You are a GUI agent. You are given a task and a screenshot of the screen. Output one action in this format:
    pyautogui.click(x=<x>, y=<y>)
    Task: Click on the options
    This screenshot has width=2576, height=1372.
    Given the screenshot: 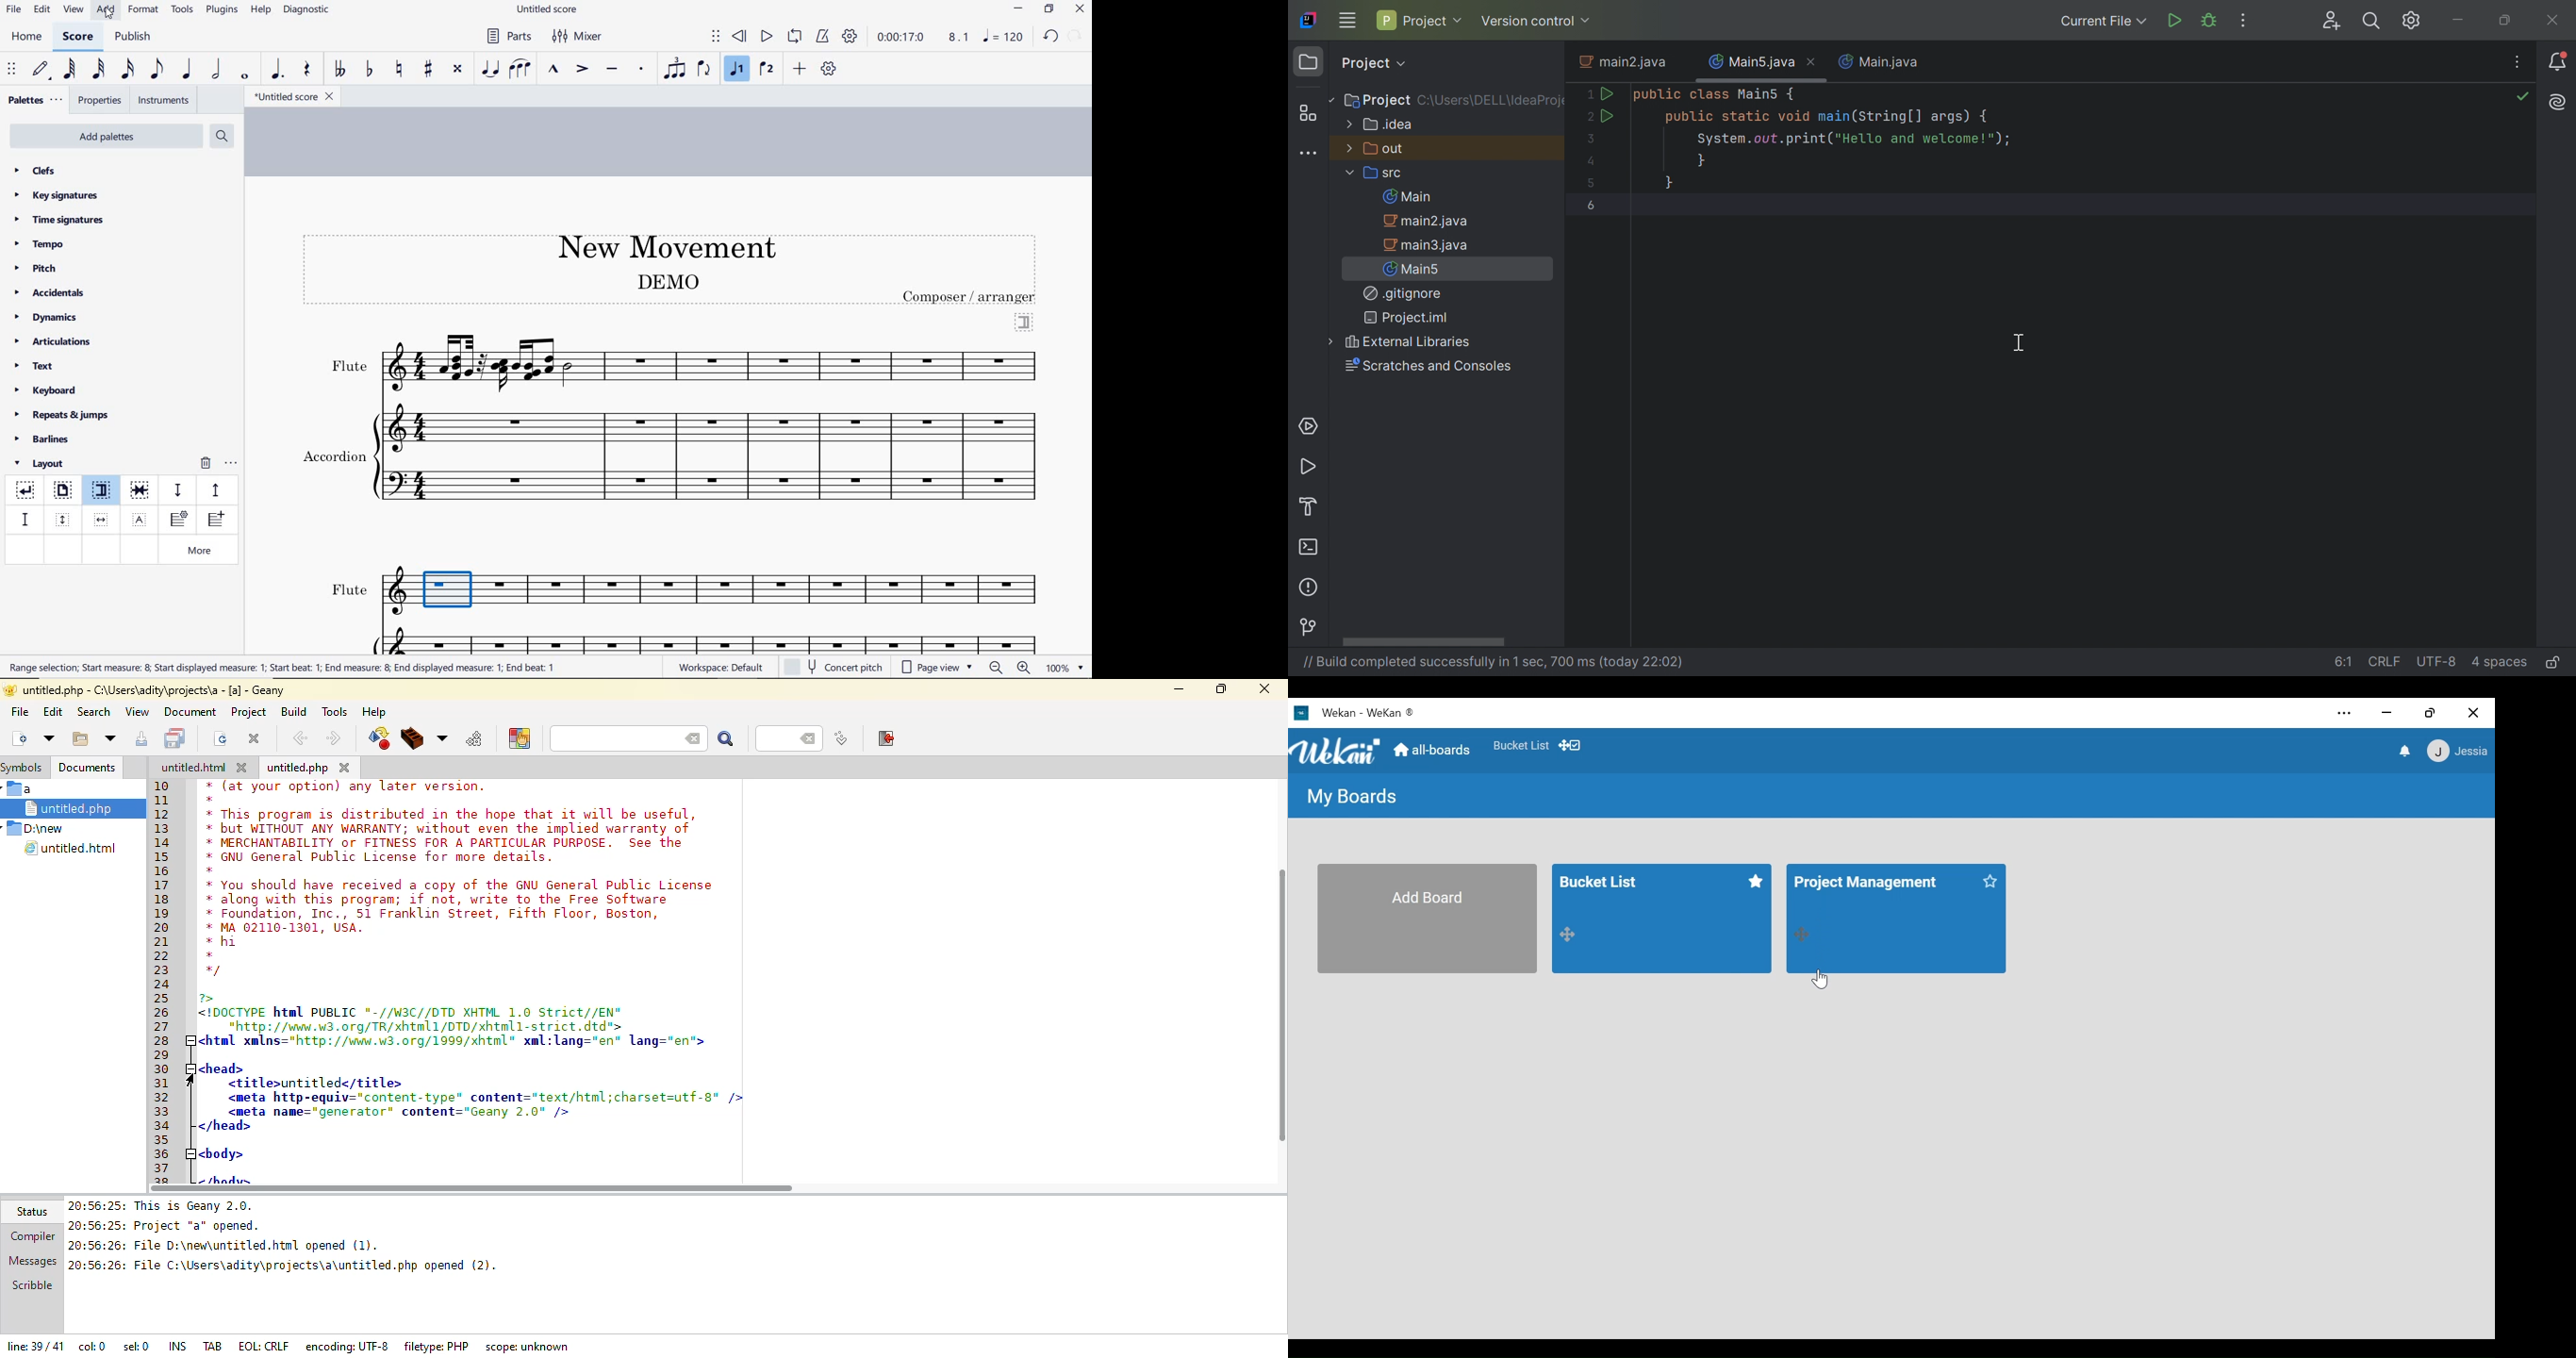 What is the action you would take?
    pyautogui.click(x=231, y=461)
    